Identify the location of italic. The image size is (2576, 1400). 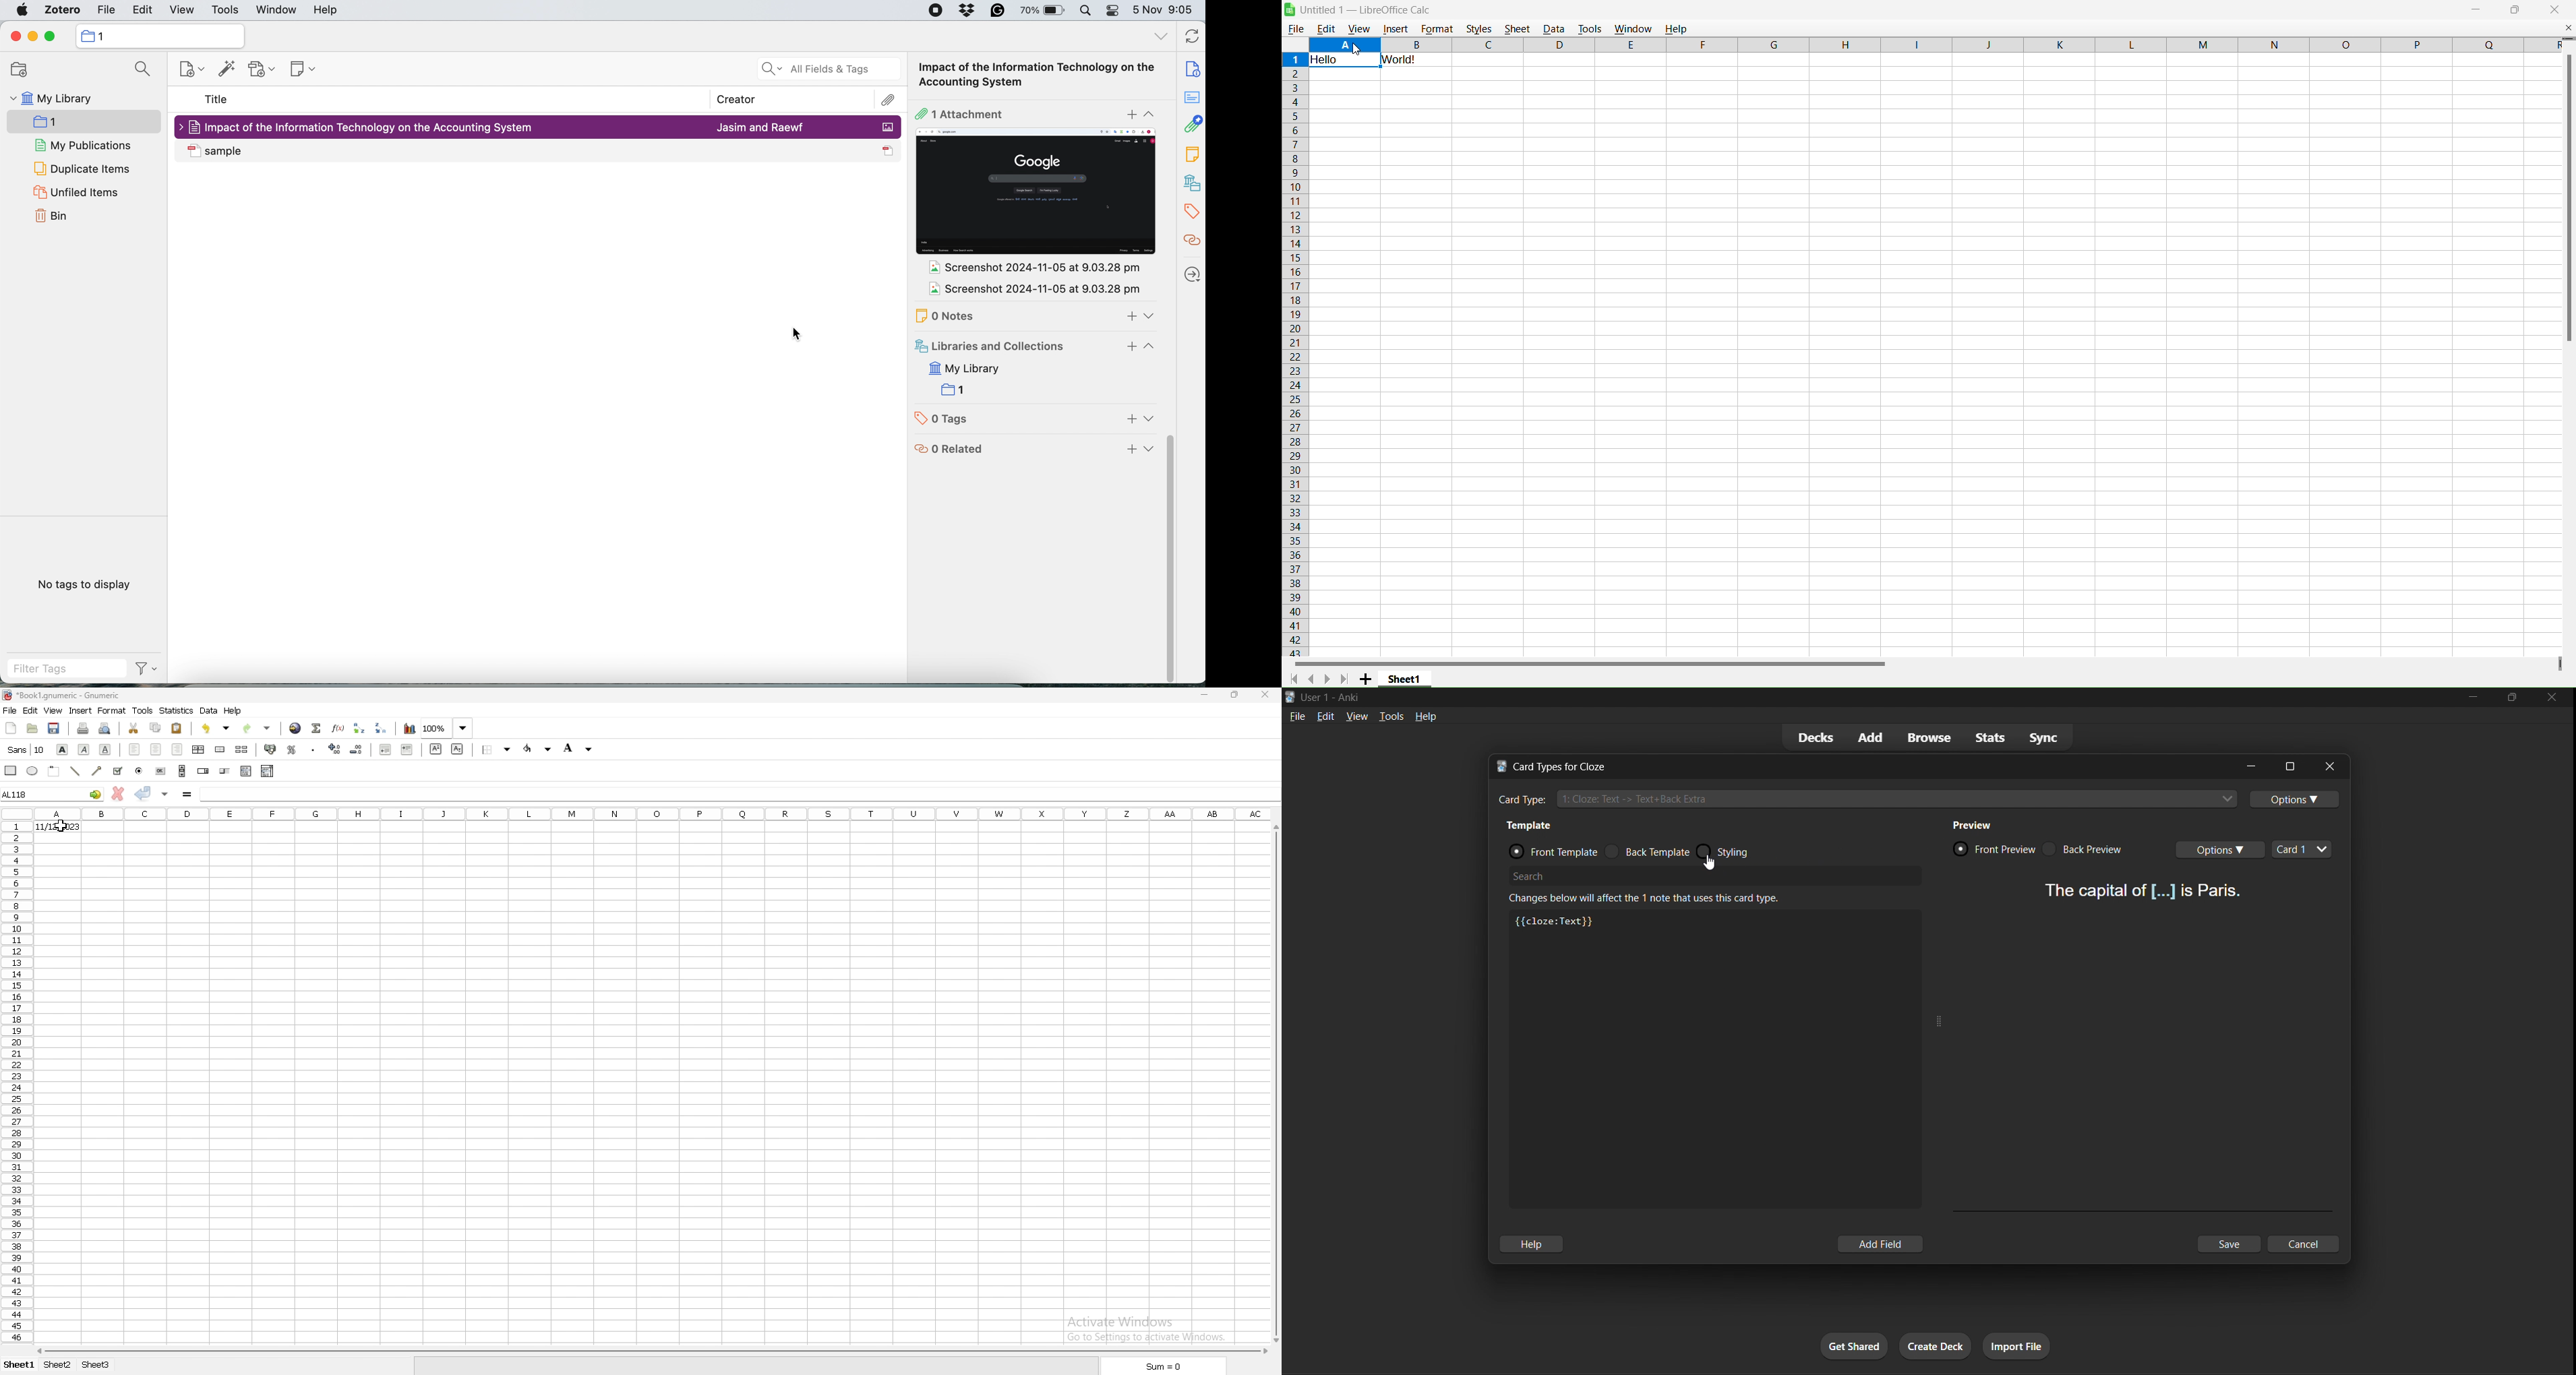
(83, 750).